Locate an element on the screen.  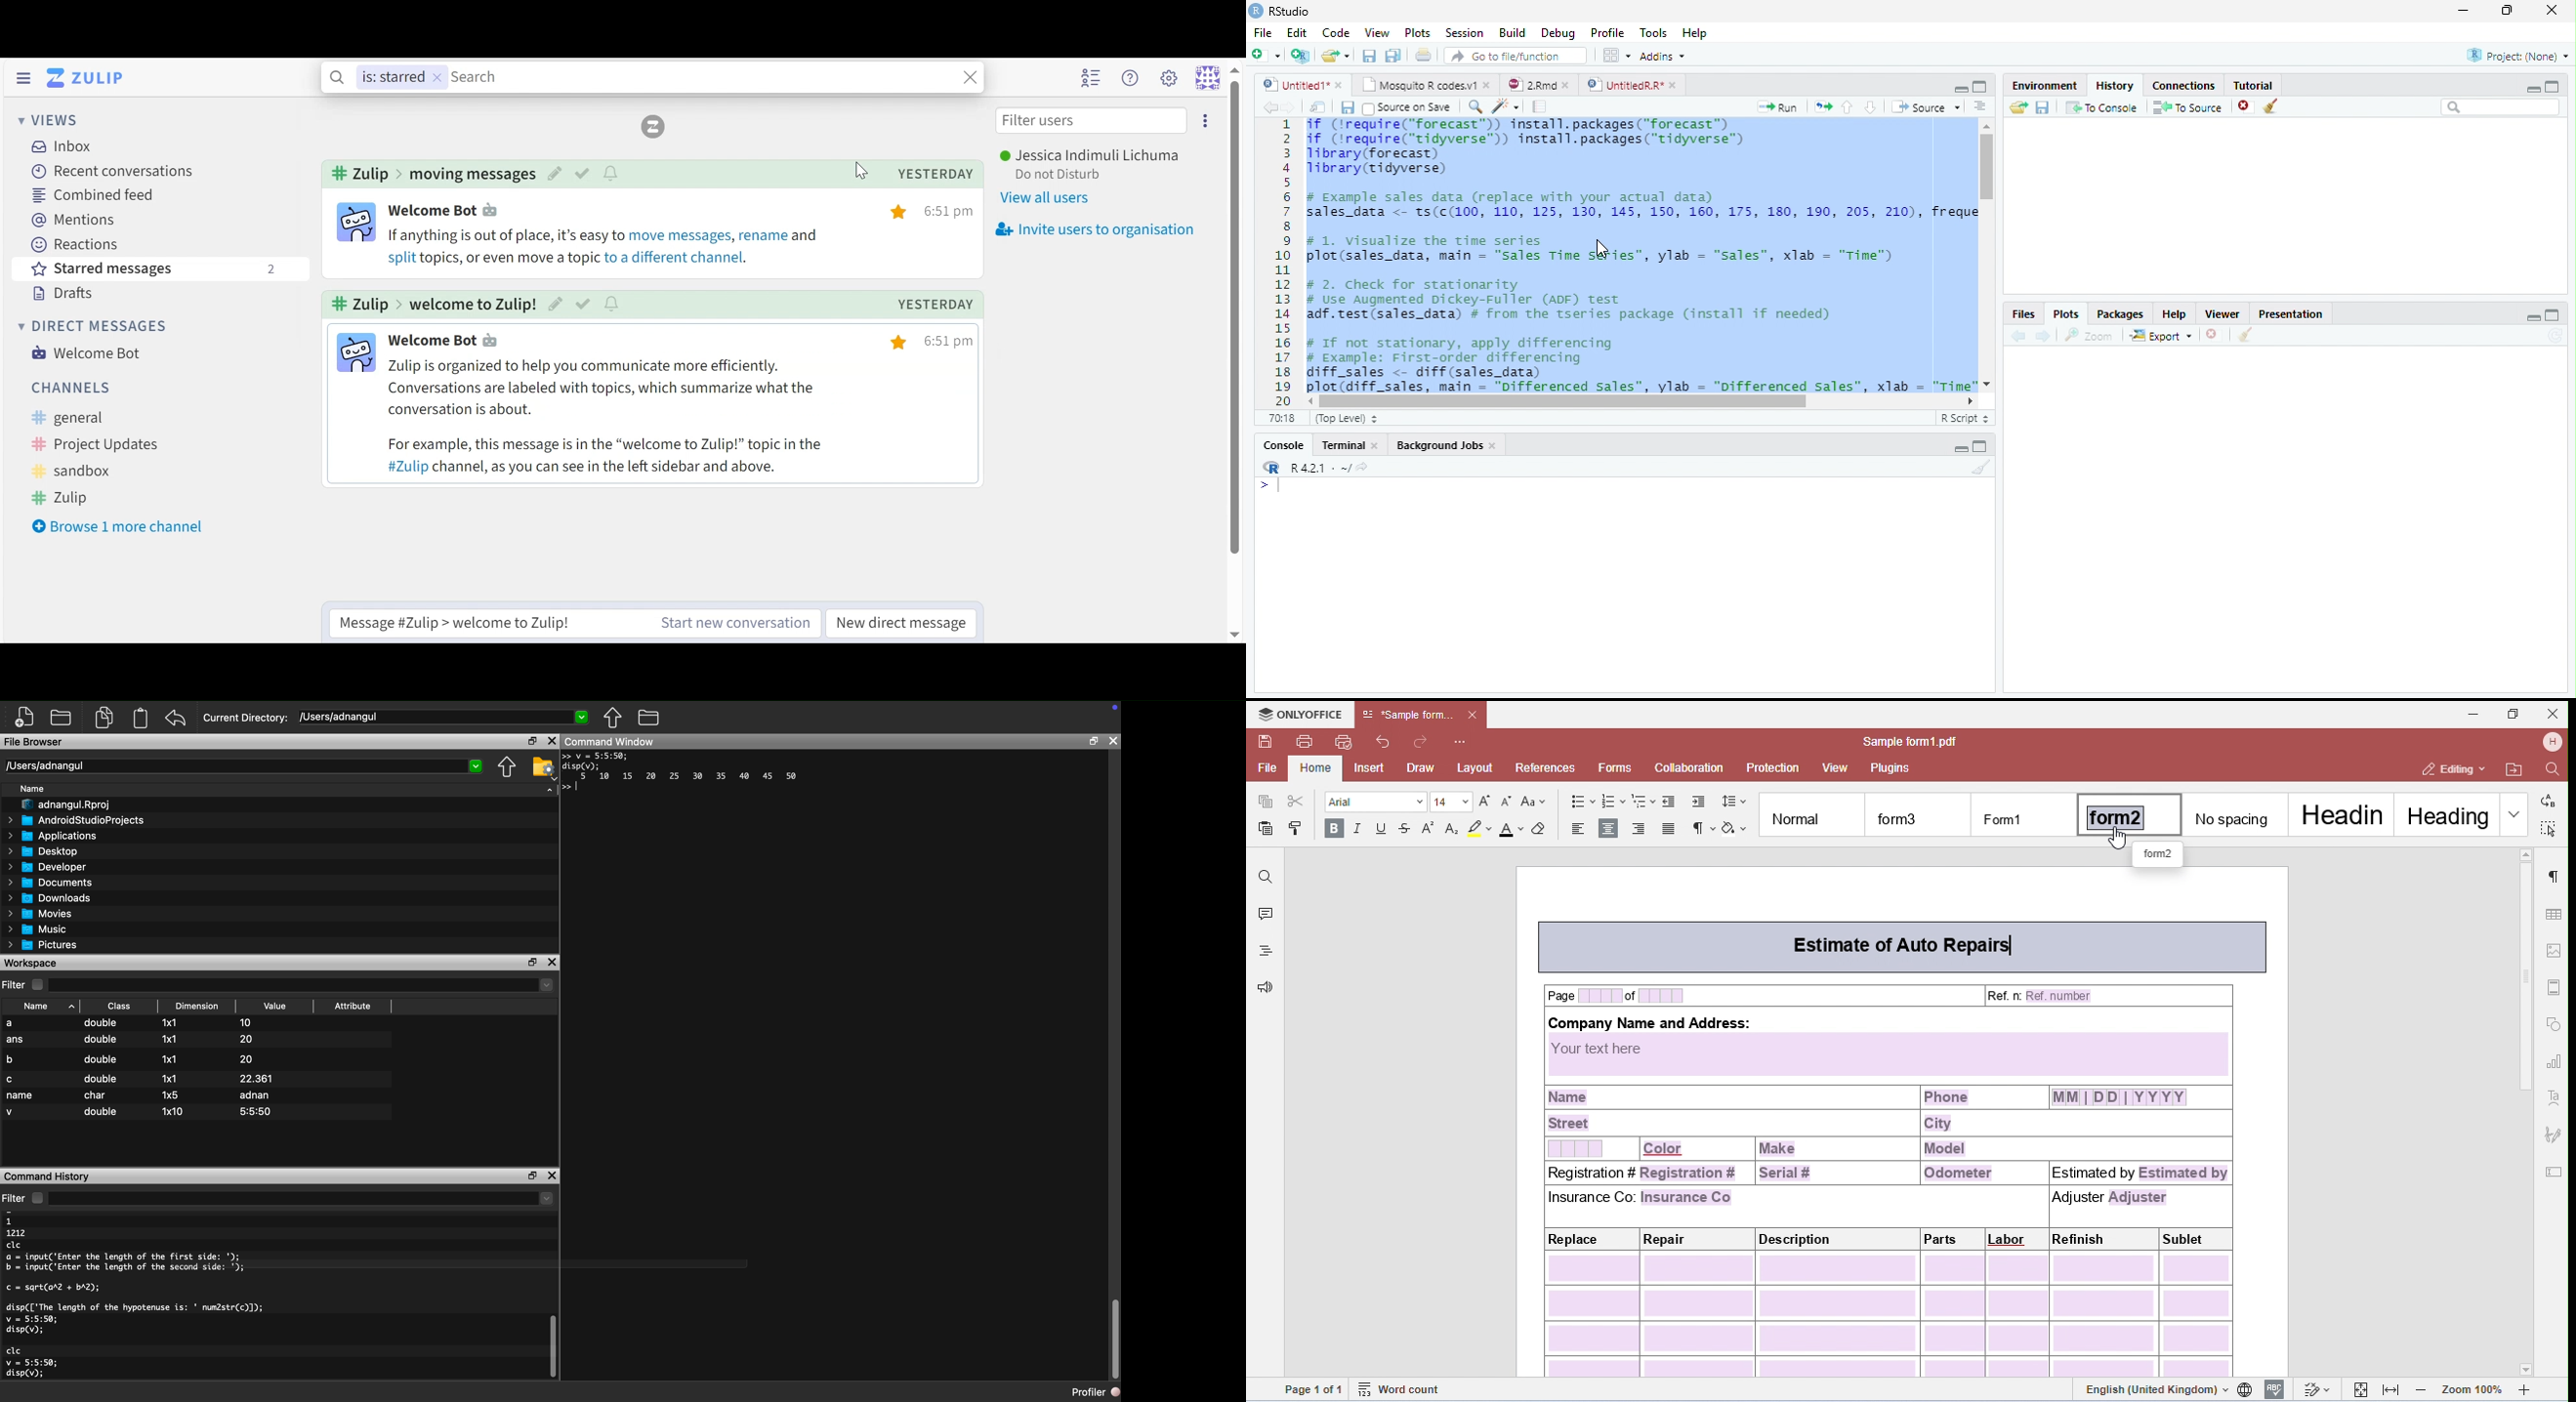
Print is located at coordinates (1423, 55).